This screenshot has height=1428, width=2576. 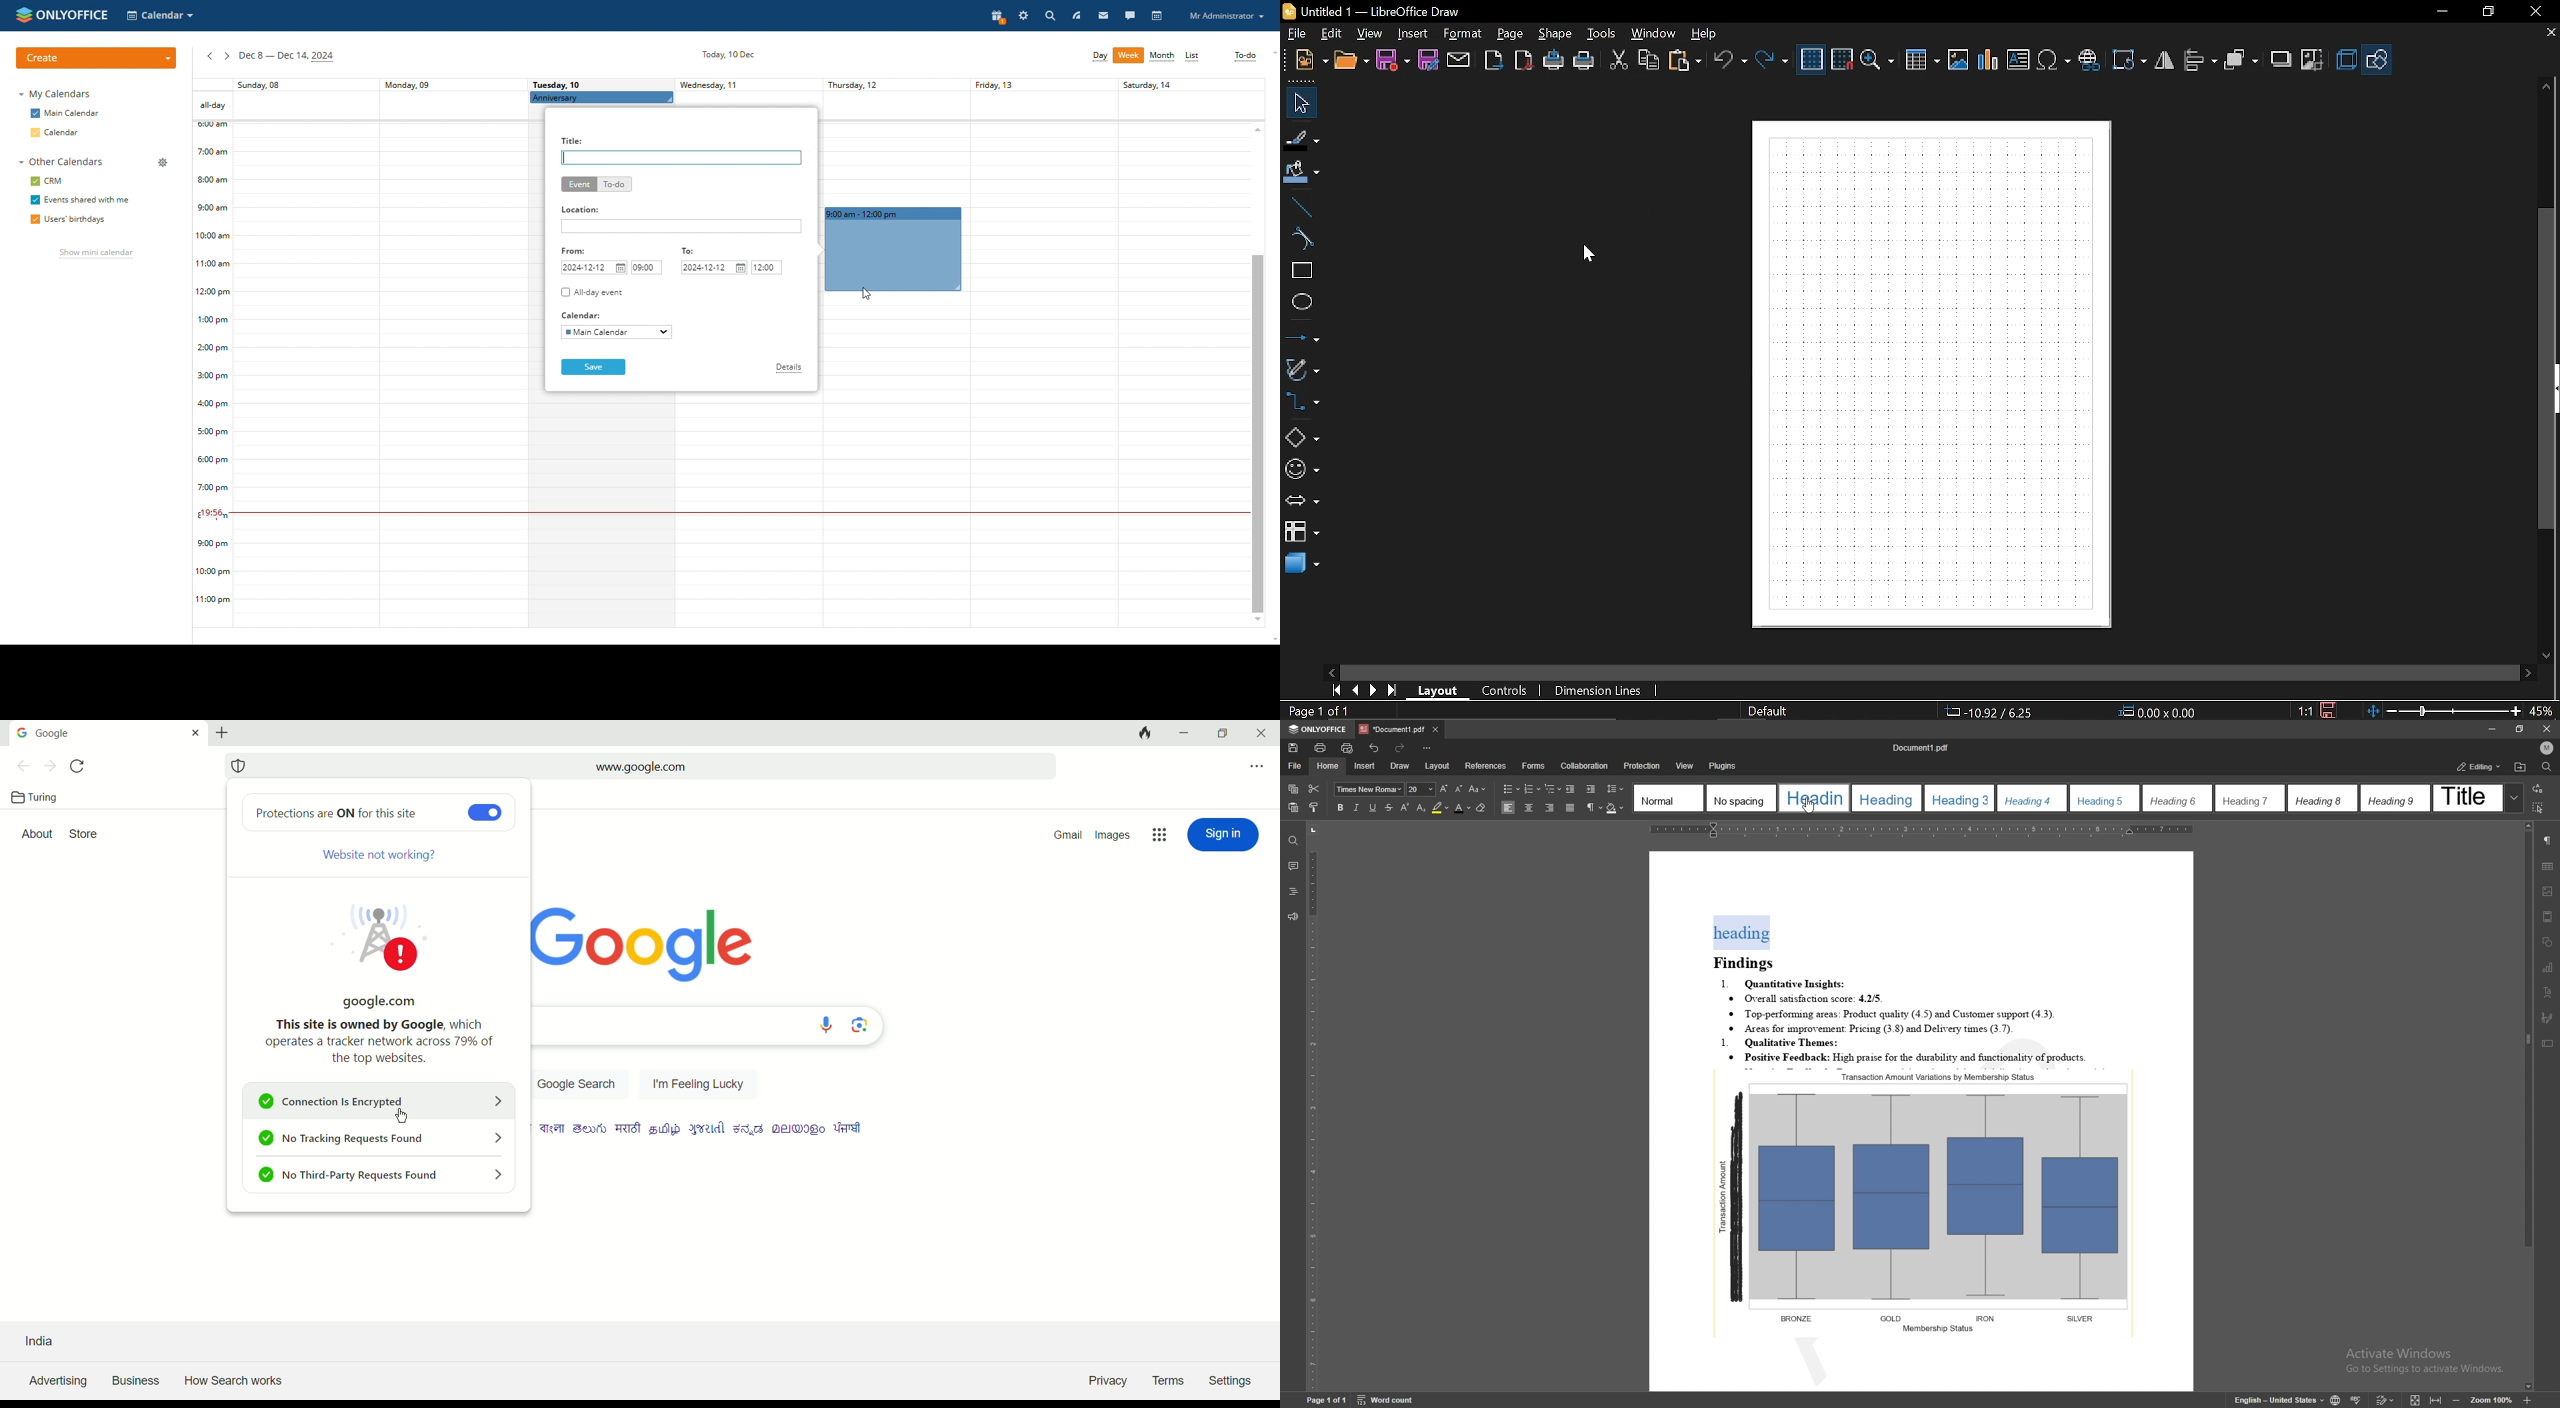 What do you see at coordinates (2200, 61) in the screenshot?
I see `Allign` at bounding box center [2200, 61].